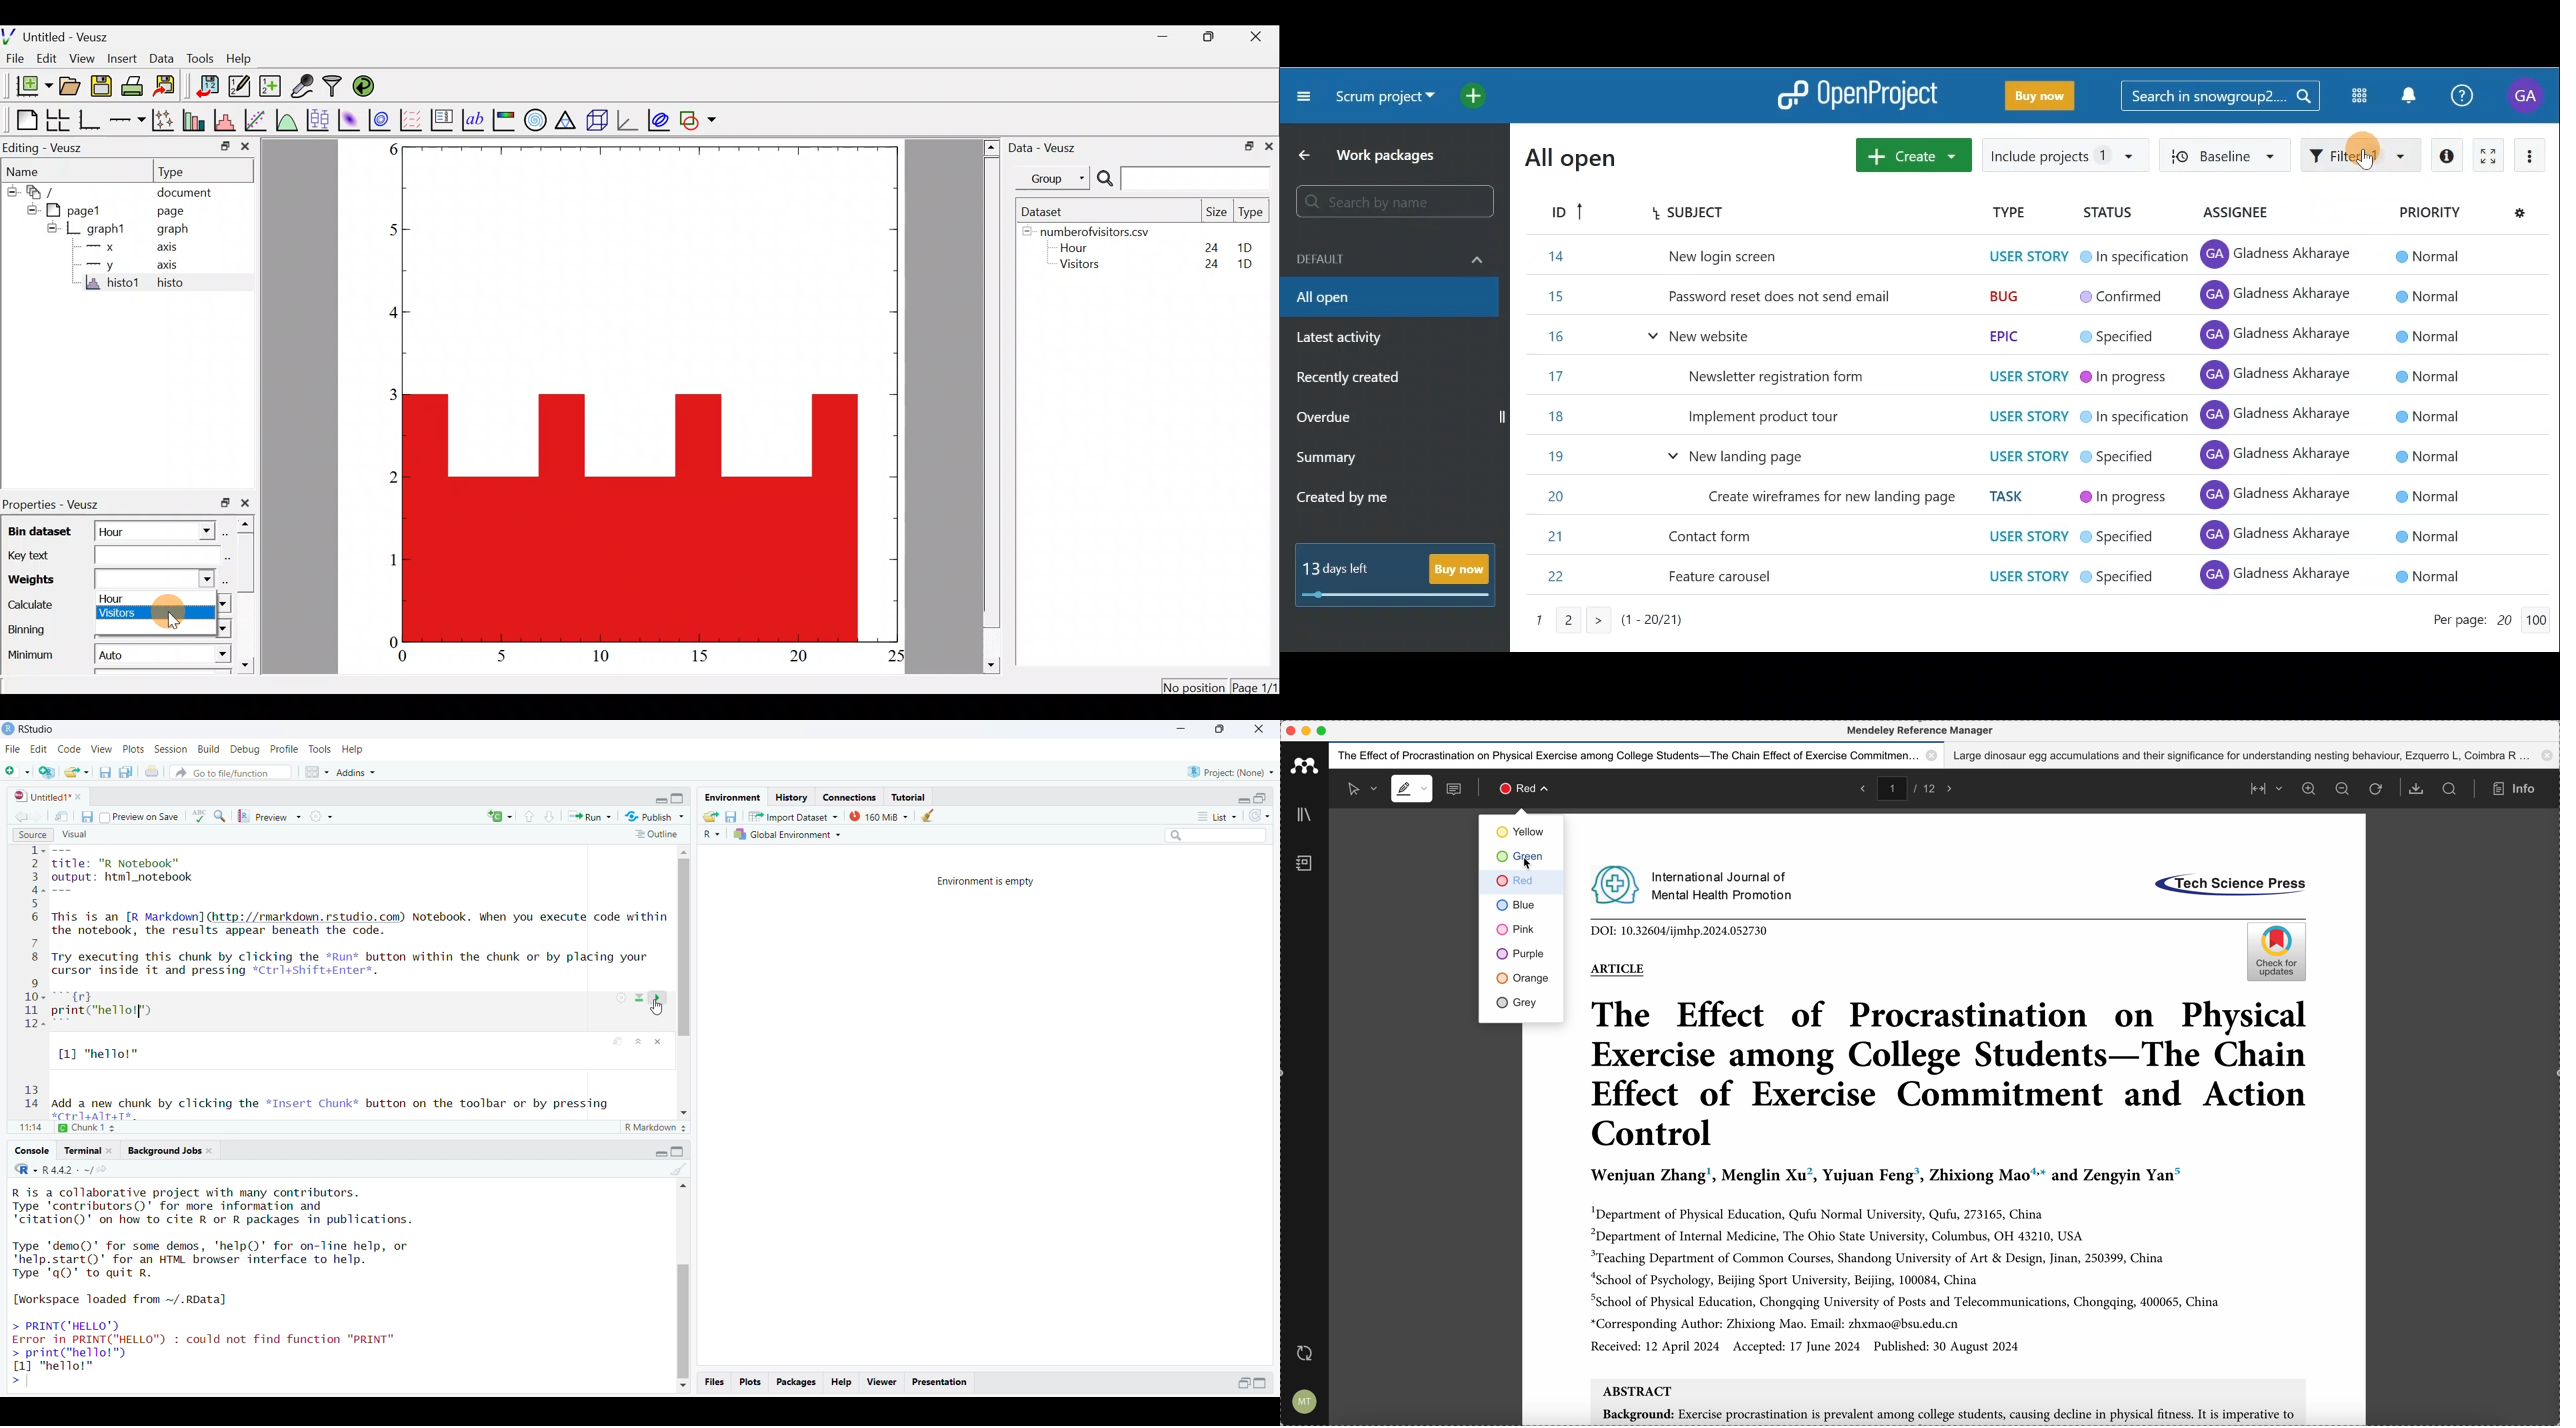  Describe the element at coordinates (685, 983) in the screenshot. I see `scrollbar` at that location.